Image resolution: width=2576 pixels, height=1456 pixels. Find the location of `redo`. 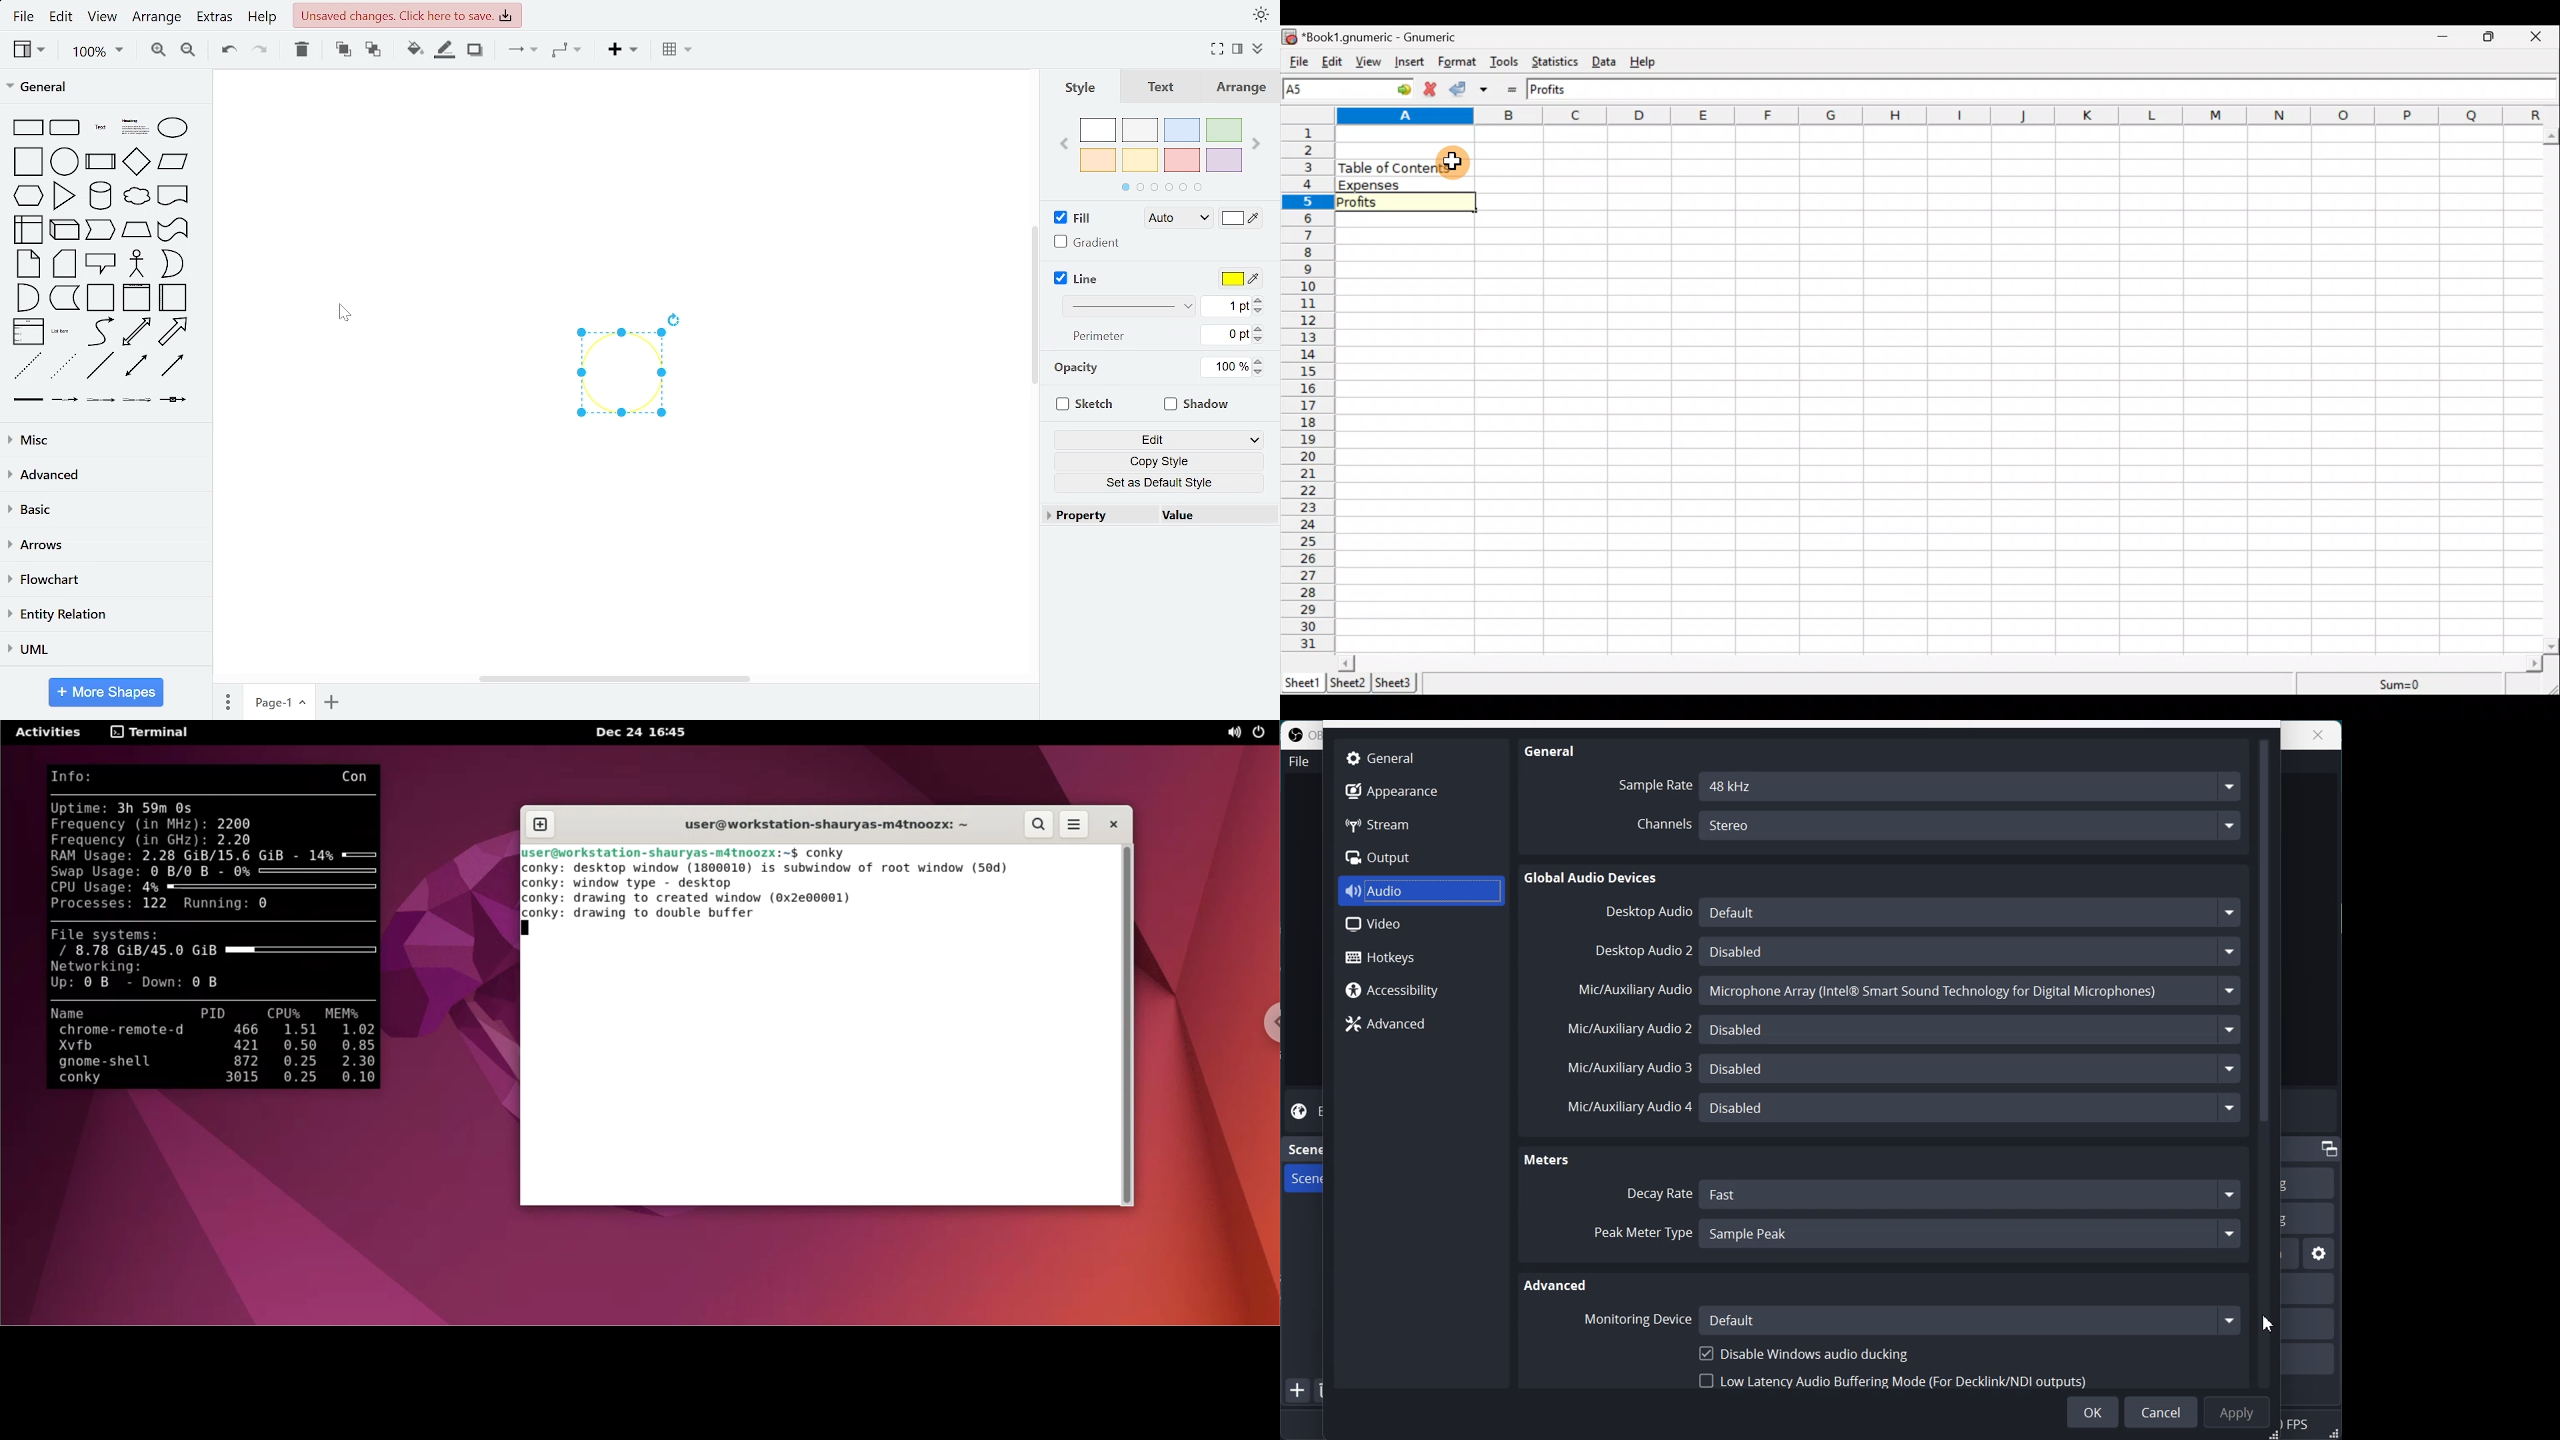

redo is located at coordinates (258, 52).